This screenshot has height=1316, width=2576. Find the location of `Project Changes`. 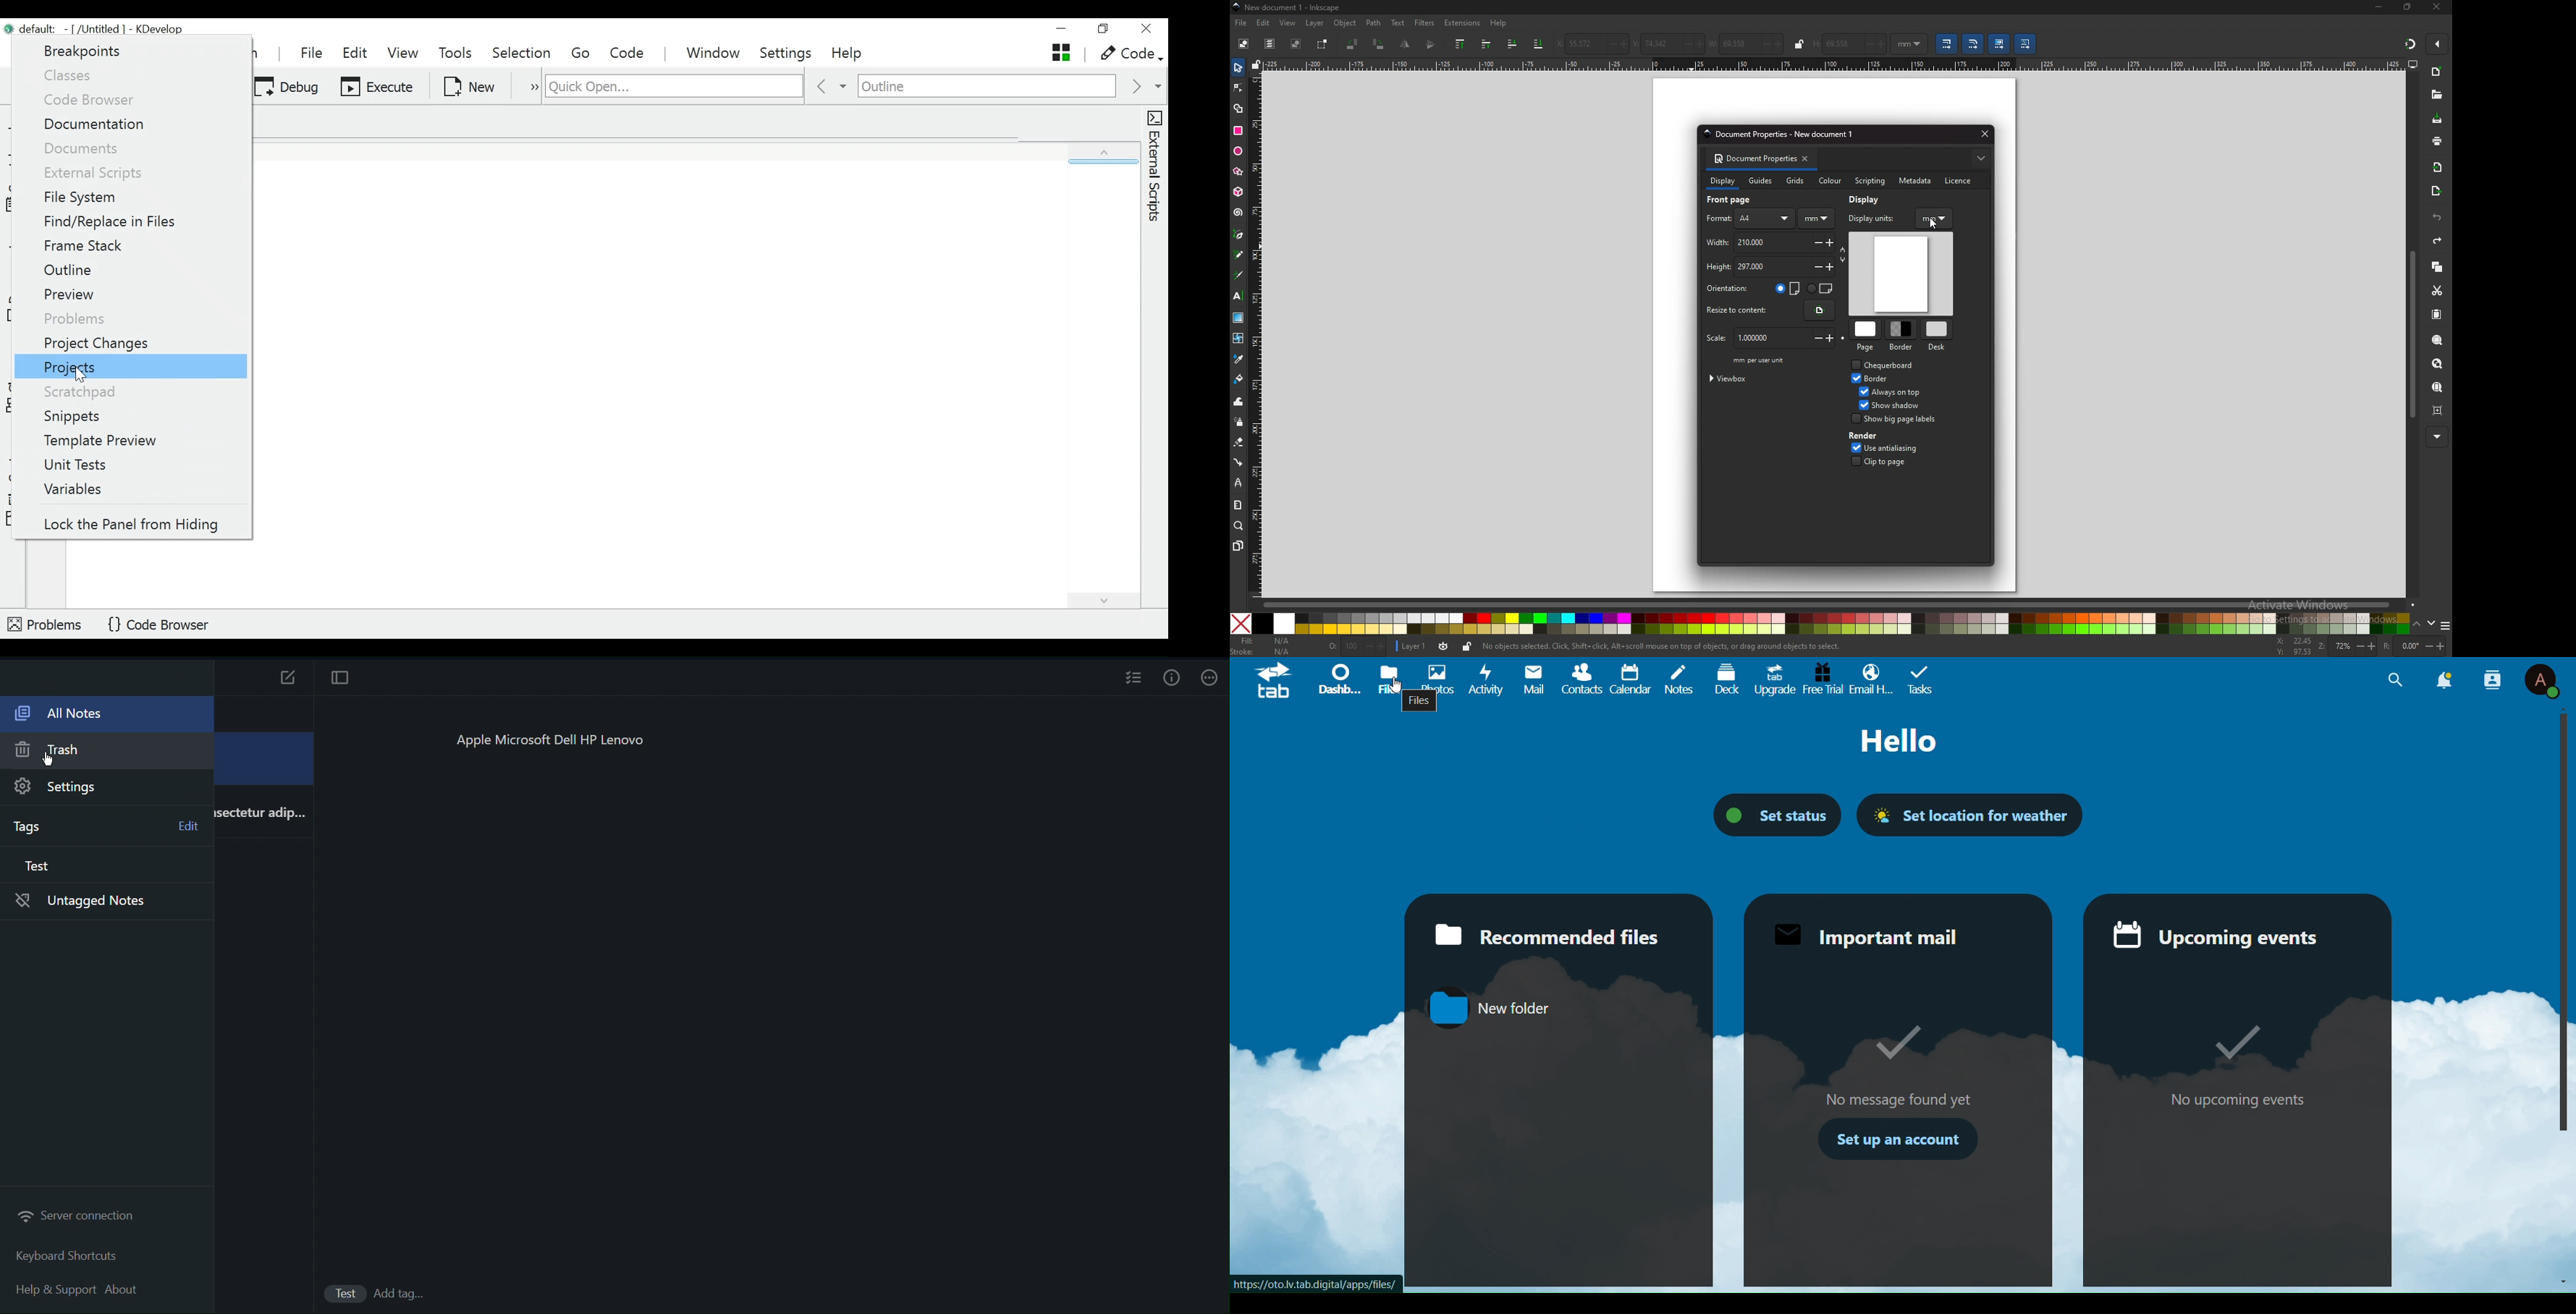

Project Changes is located at coordinates (103, 344).